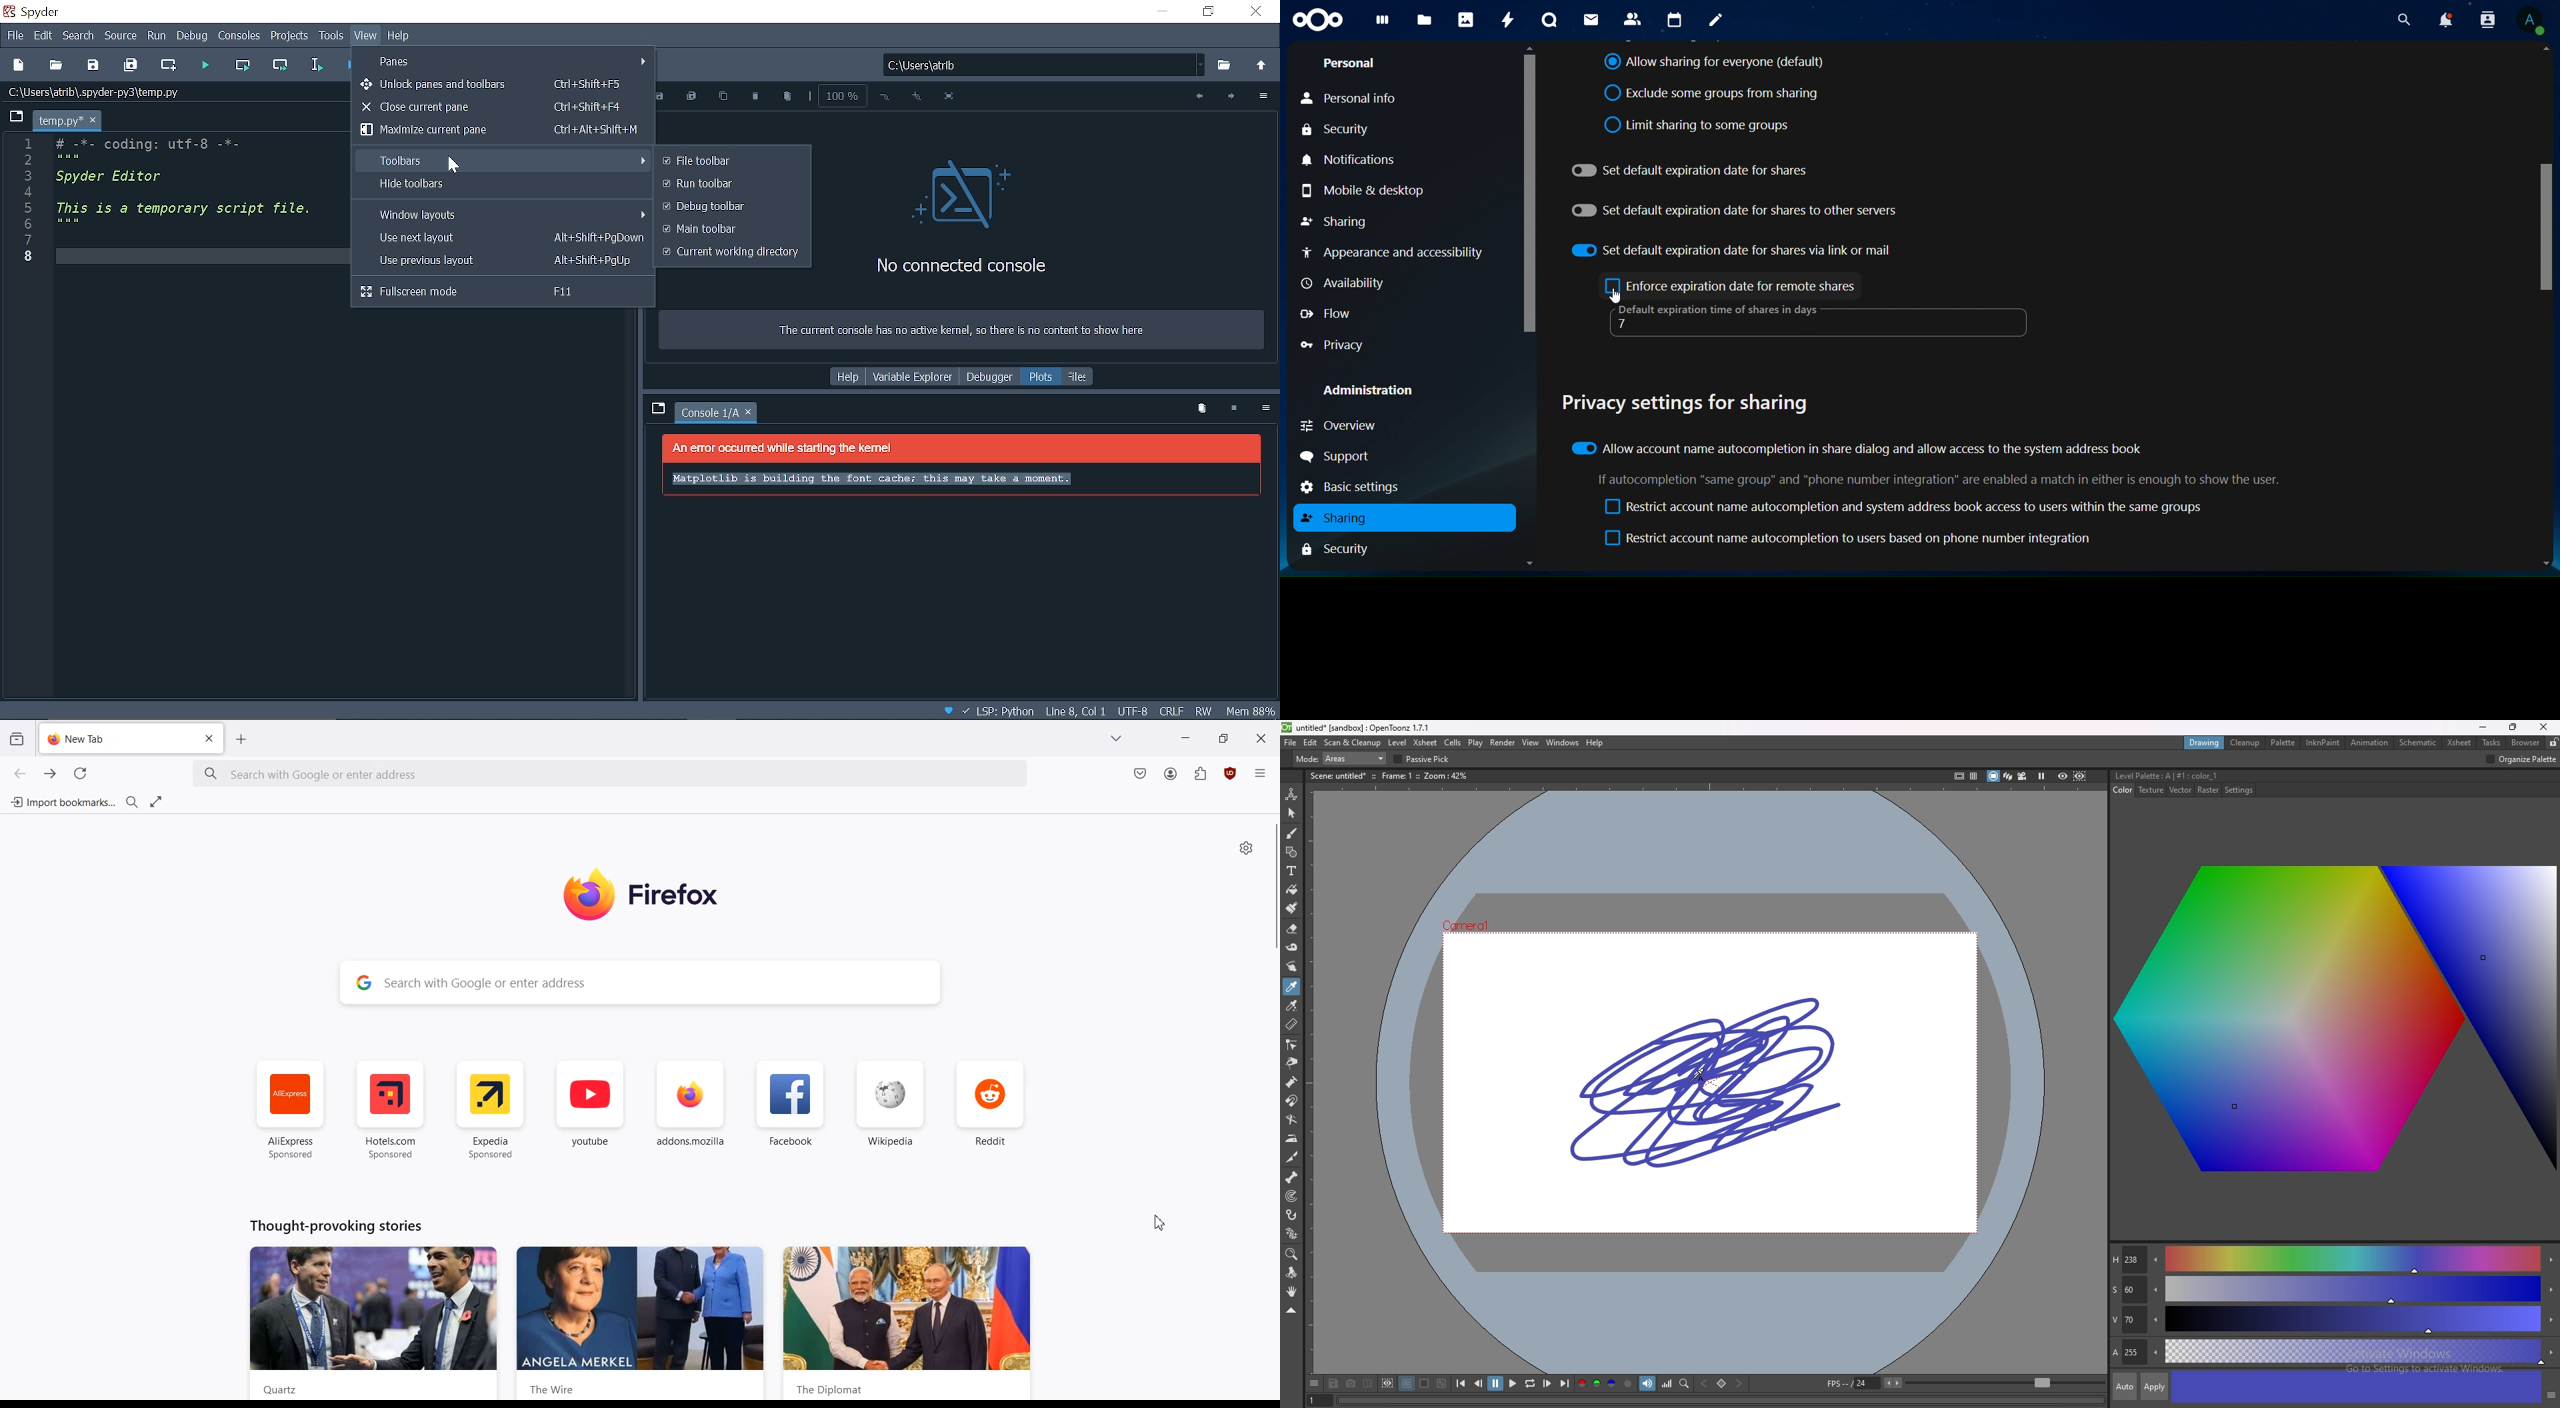  Describe the element at coordinates (730, 206) in the screenshot. I see `Debug toolbar` at that location.